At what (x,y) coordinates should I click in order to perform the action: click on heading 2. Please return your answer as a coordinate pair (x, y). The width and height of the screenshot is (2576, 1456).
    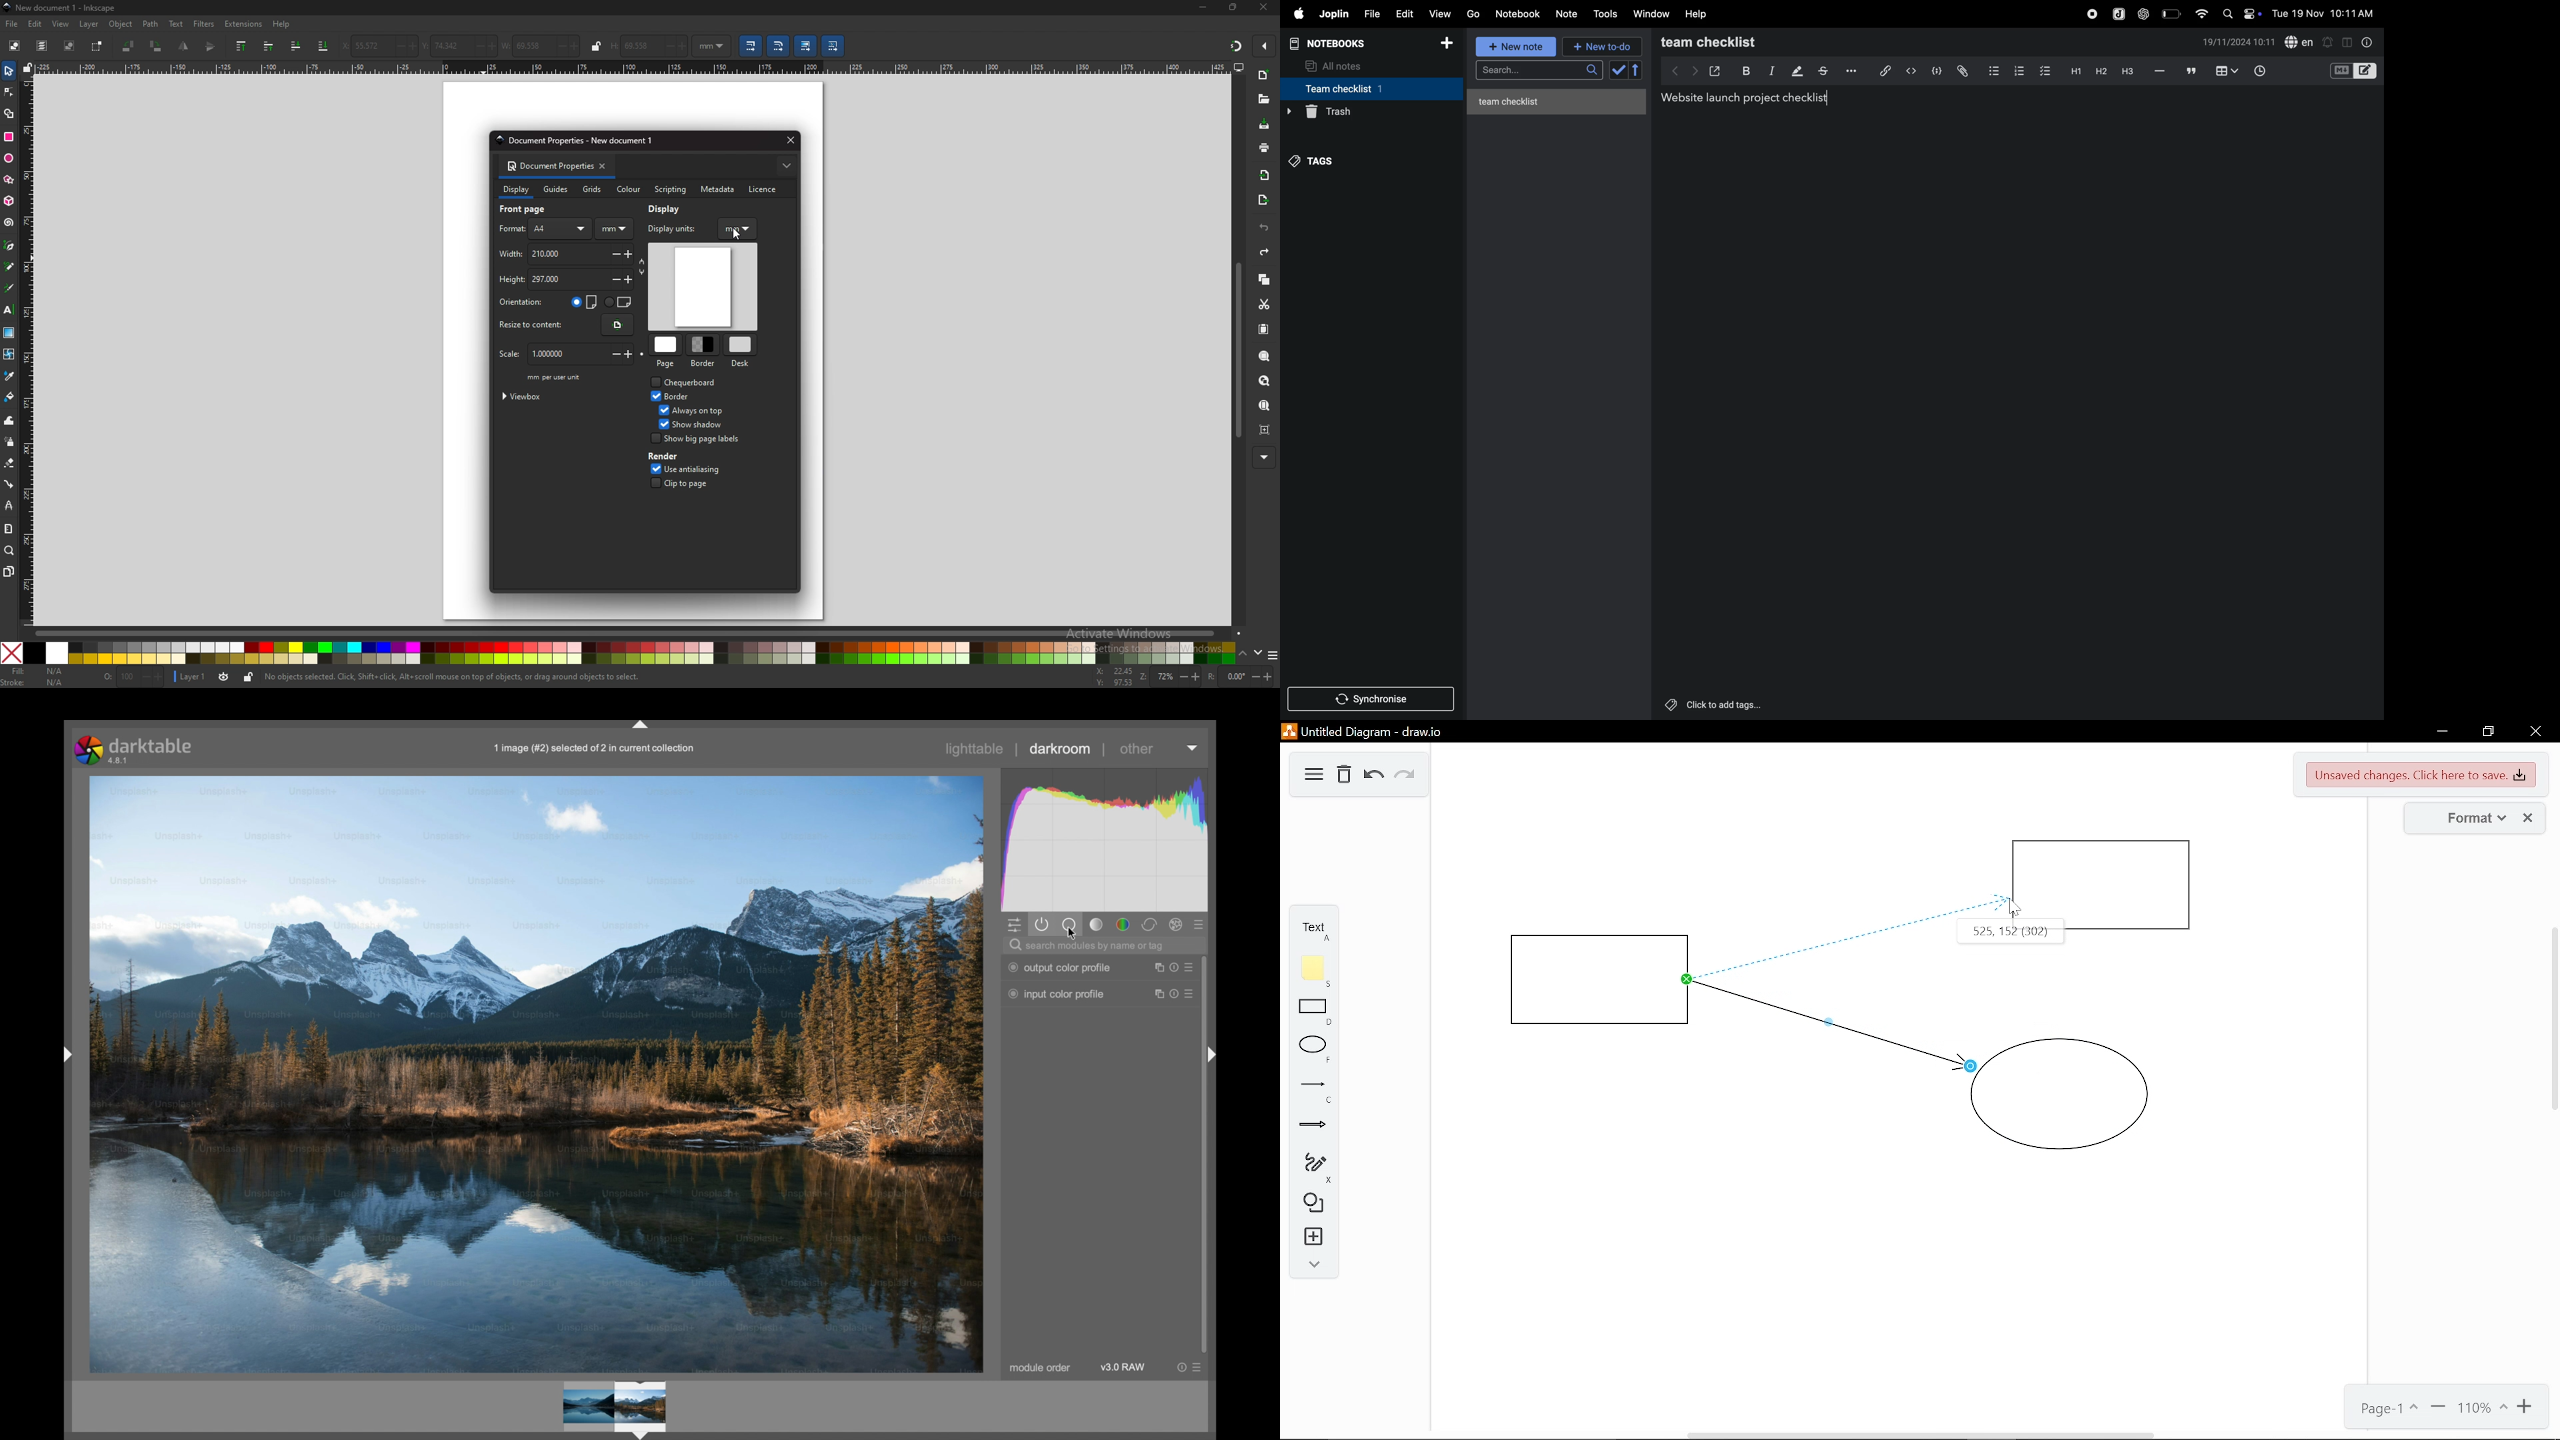
    Looking at the image, I should click on (2099, 71).